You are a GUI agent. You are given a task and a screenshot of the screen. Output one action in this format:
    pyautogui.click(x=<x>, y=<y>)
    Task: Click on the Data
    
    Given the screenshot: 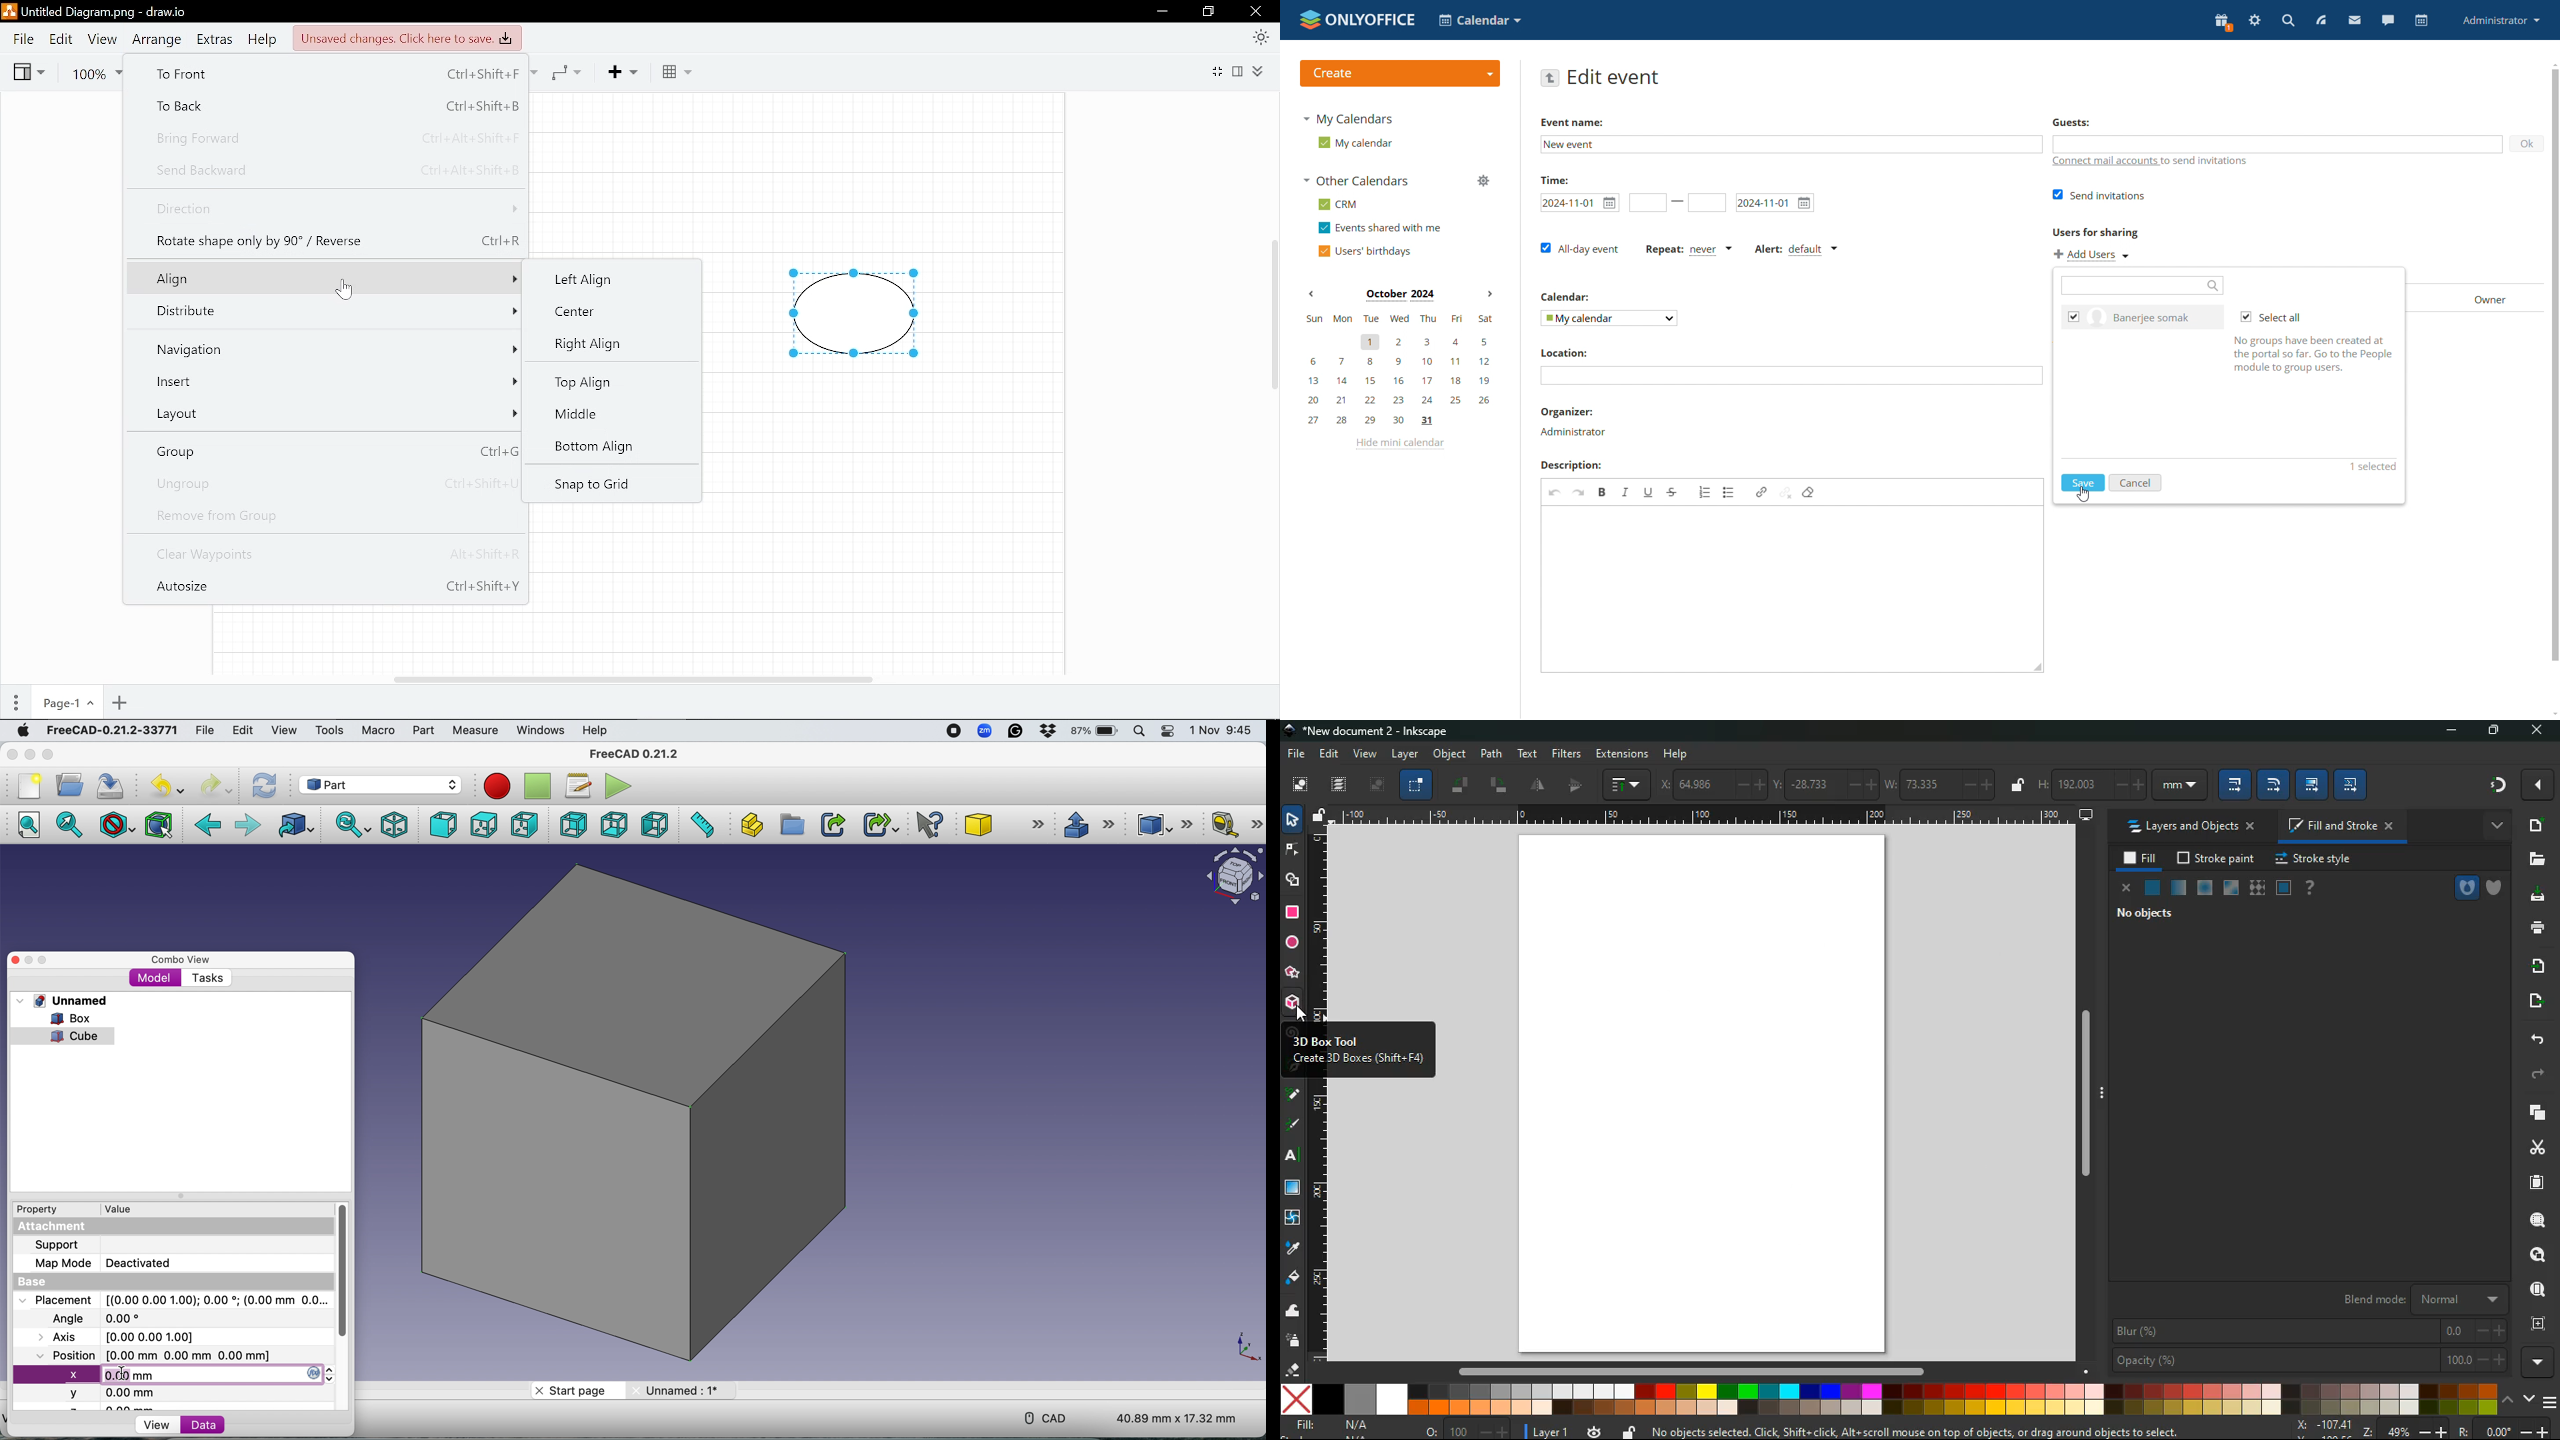 What is the action you would take?
    pyautogui.click(x=226, y=1425)
    